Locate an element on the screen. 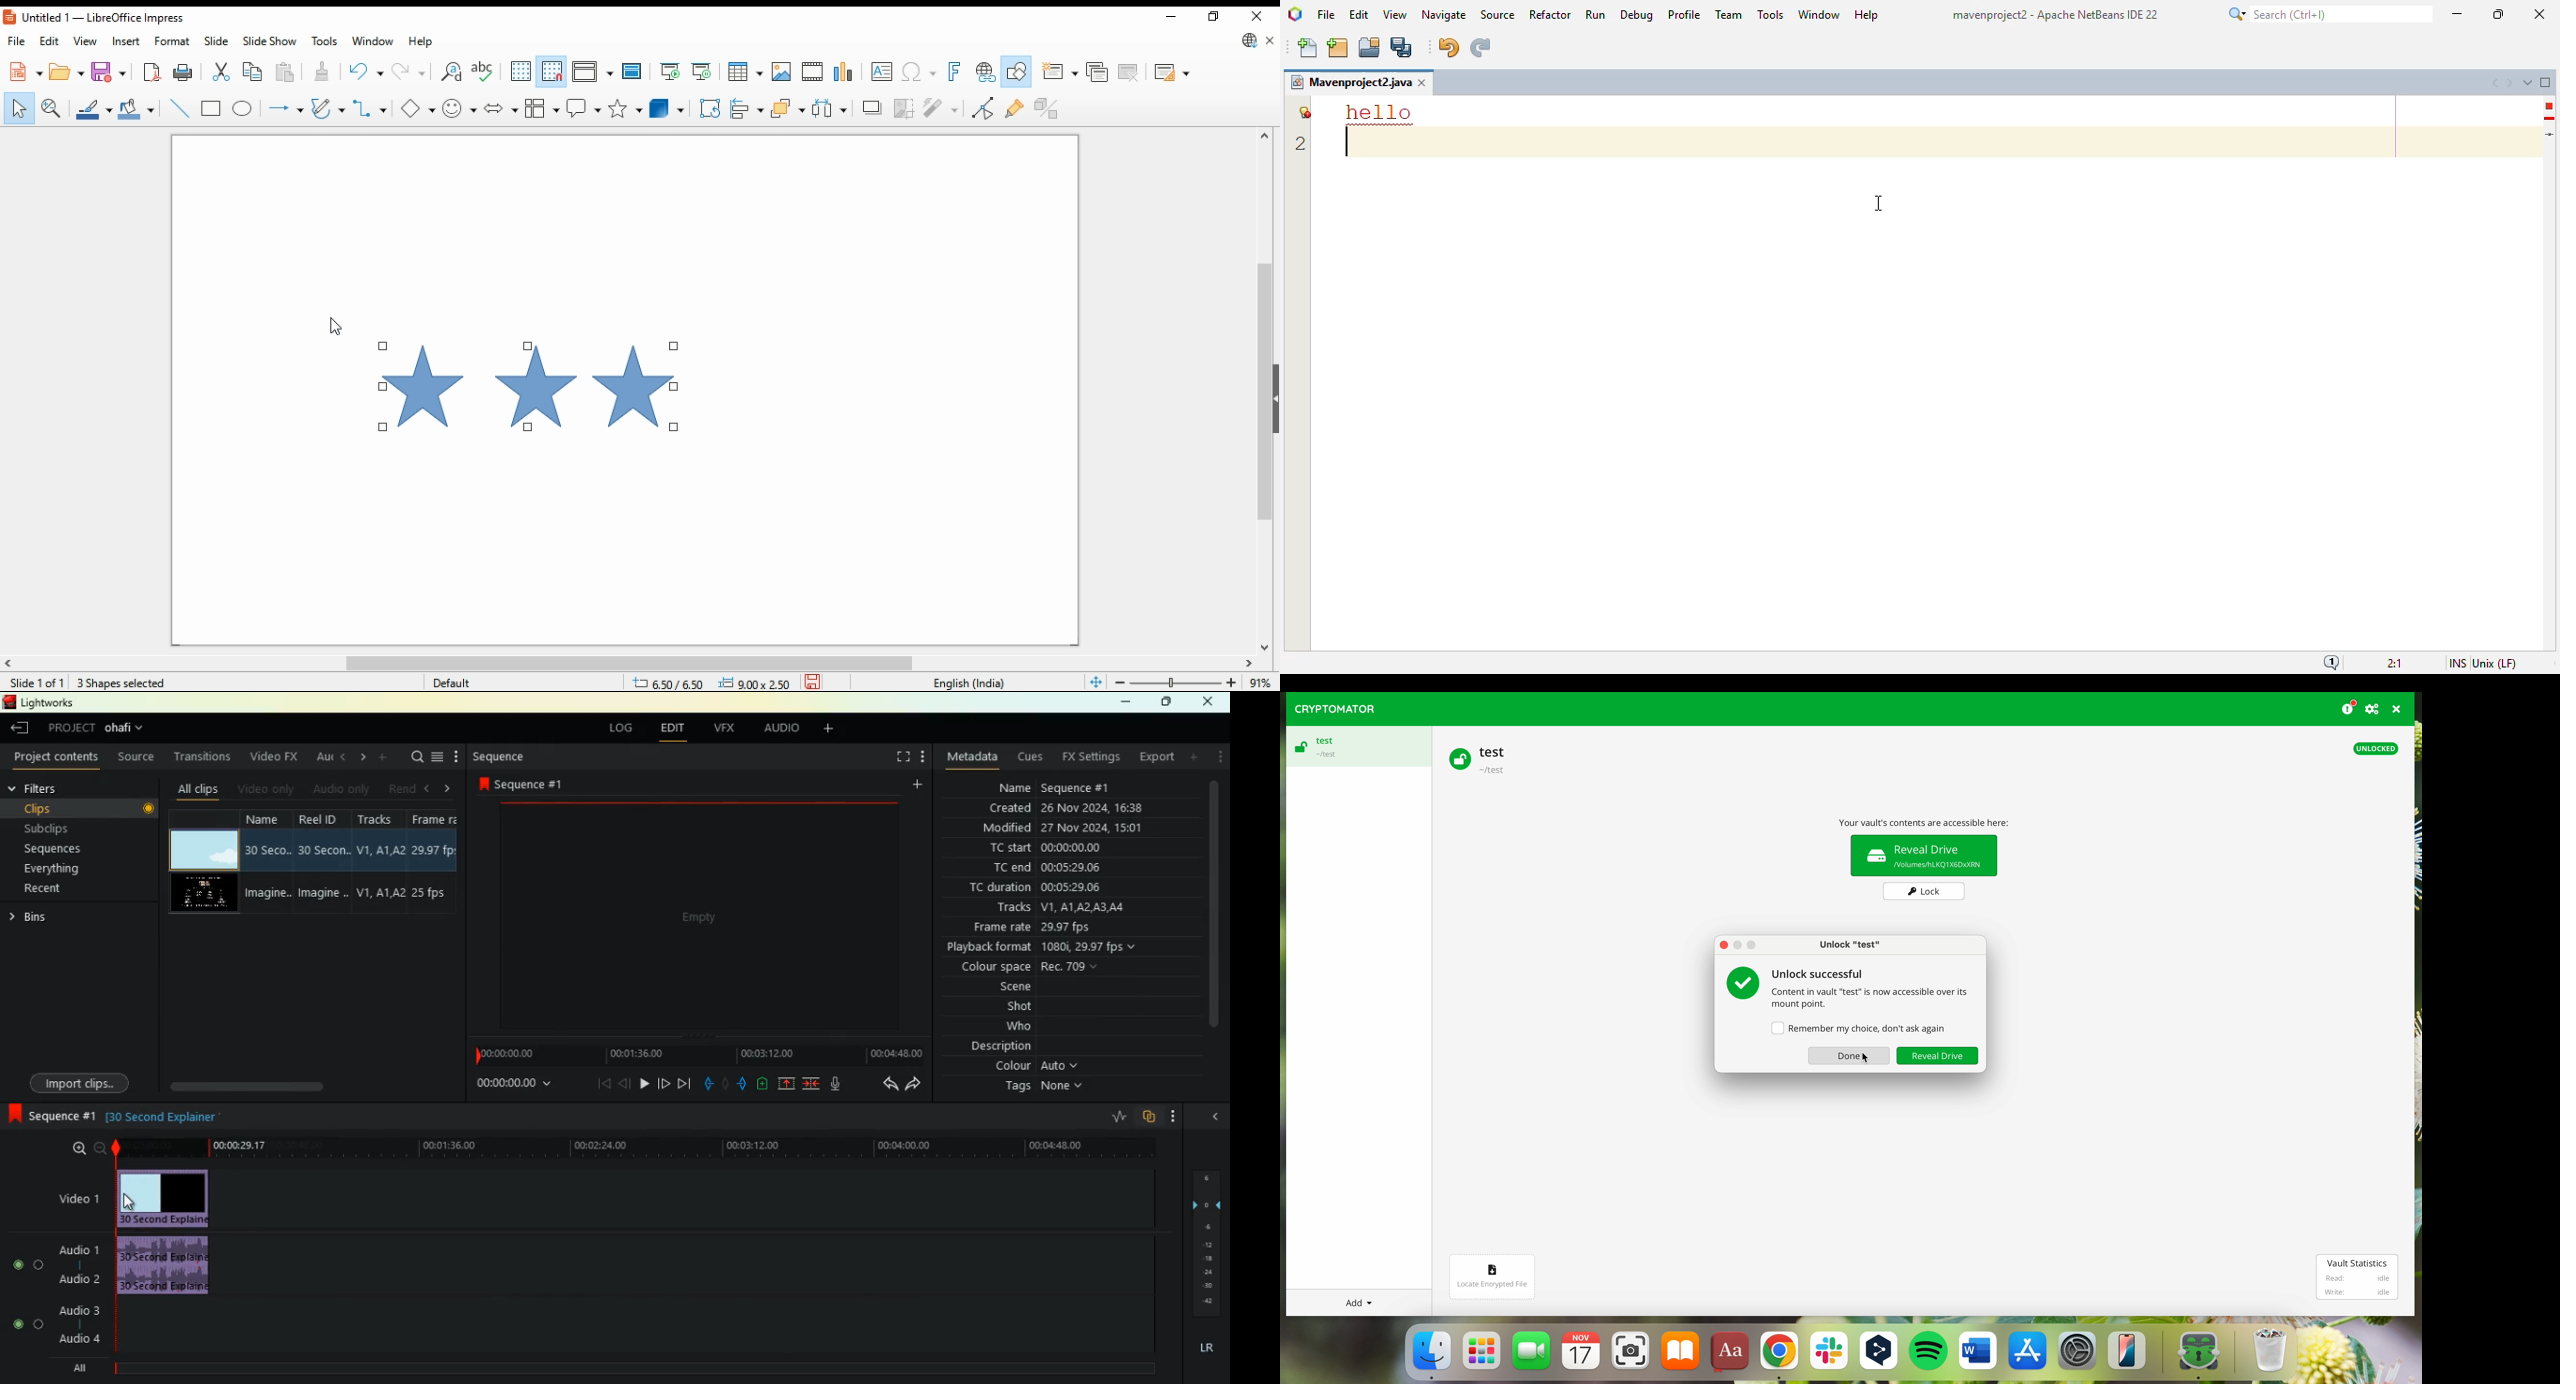 This screenshot has width=2576, height=1400. tc start is located at coordinates (1070, 849).